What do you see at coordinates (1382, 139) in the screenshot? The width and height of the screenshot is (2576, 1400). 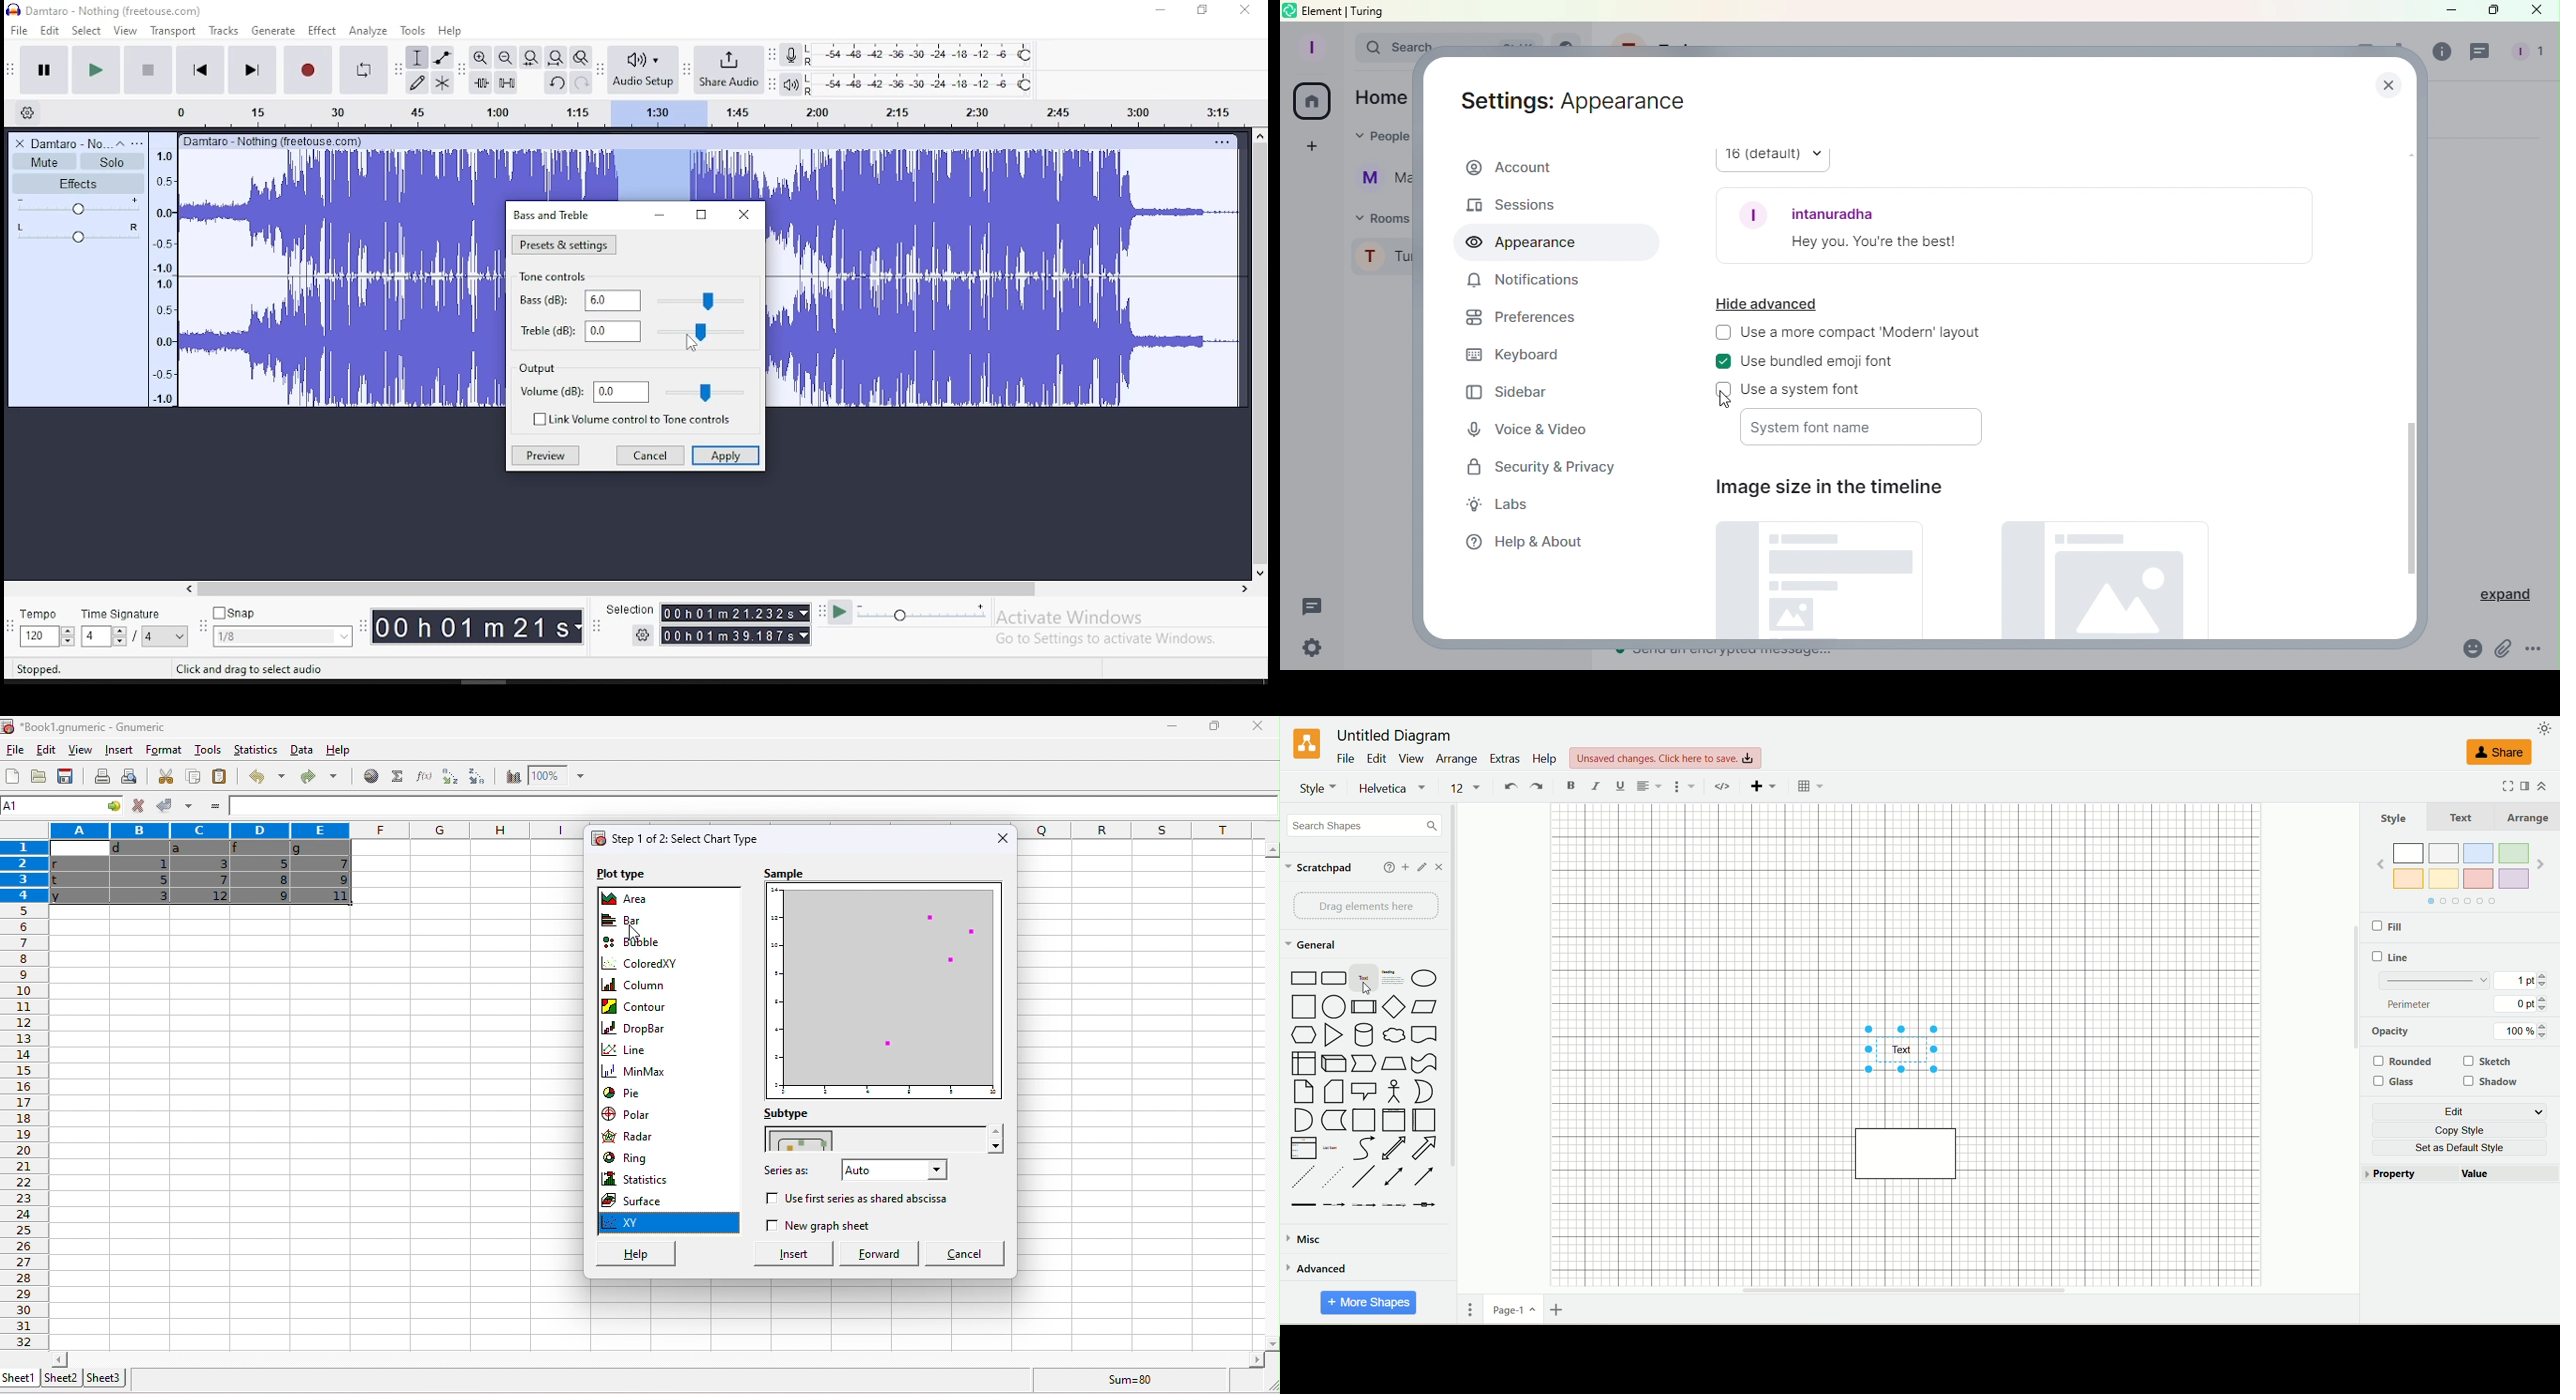 I see `People` at bounding box center [1382, 139].